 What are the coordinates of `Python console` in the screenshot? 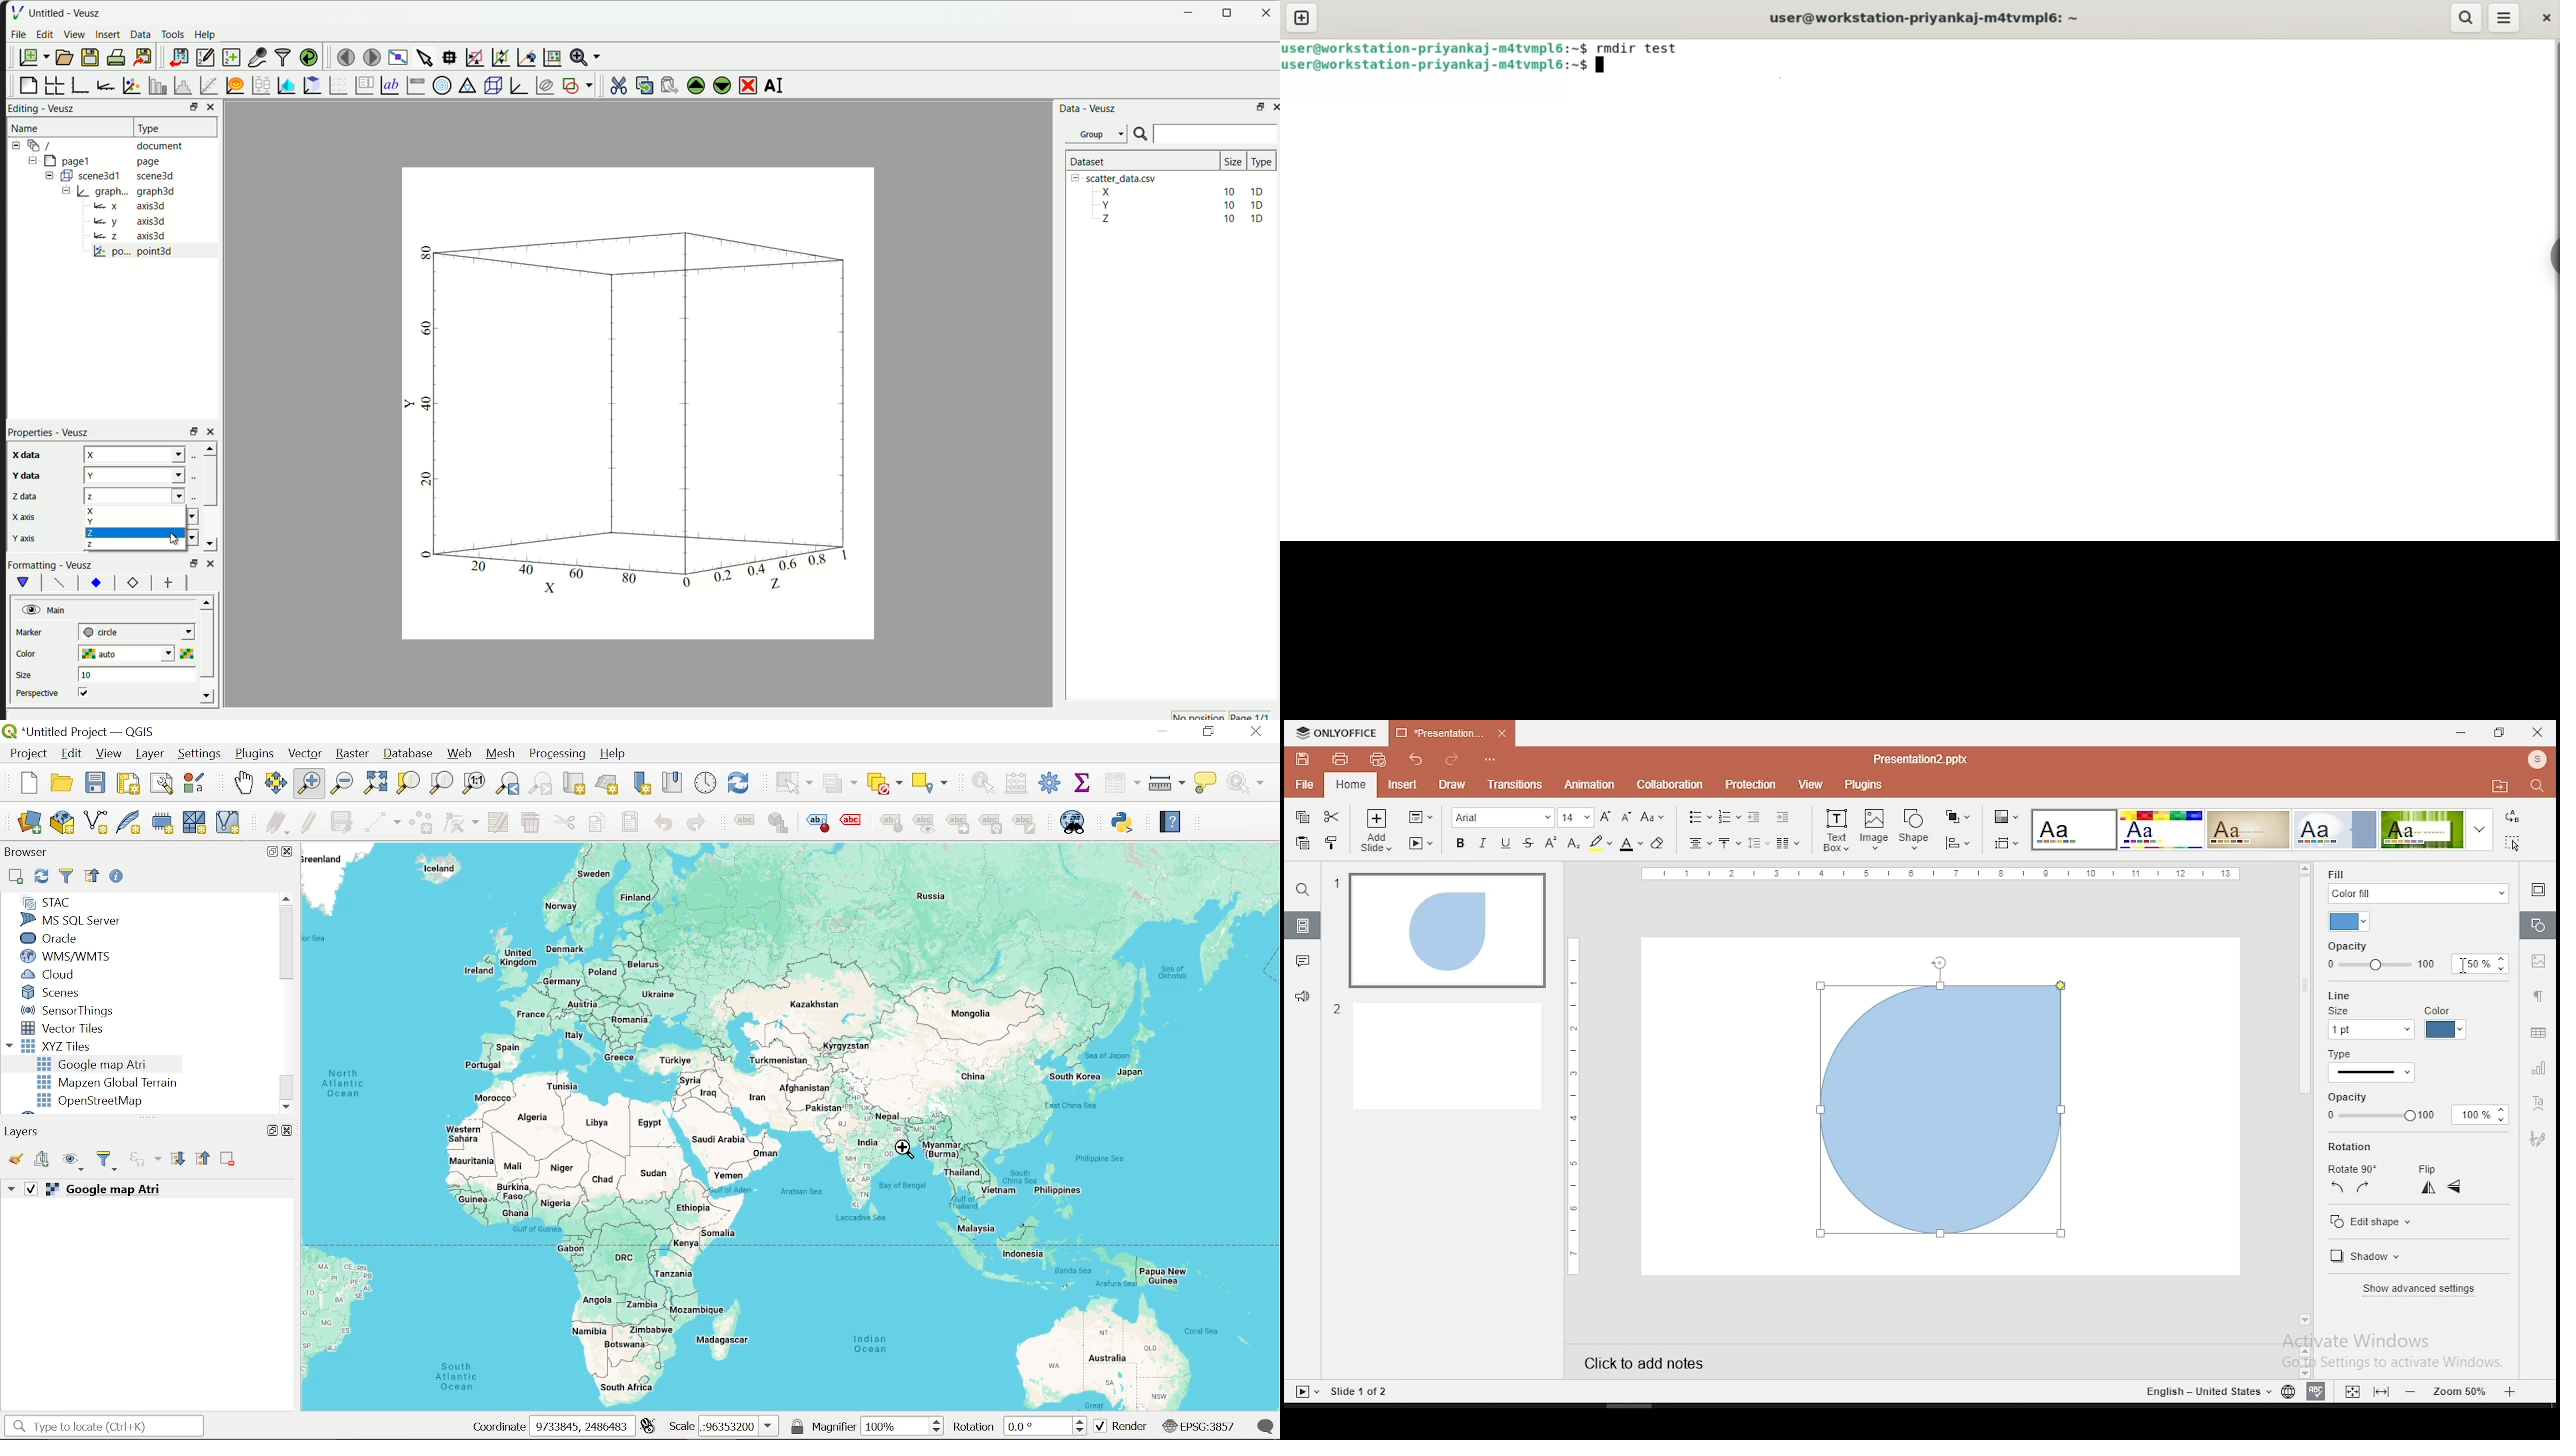 It's located at (1124, 822).